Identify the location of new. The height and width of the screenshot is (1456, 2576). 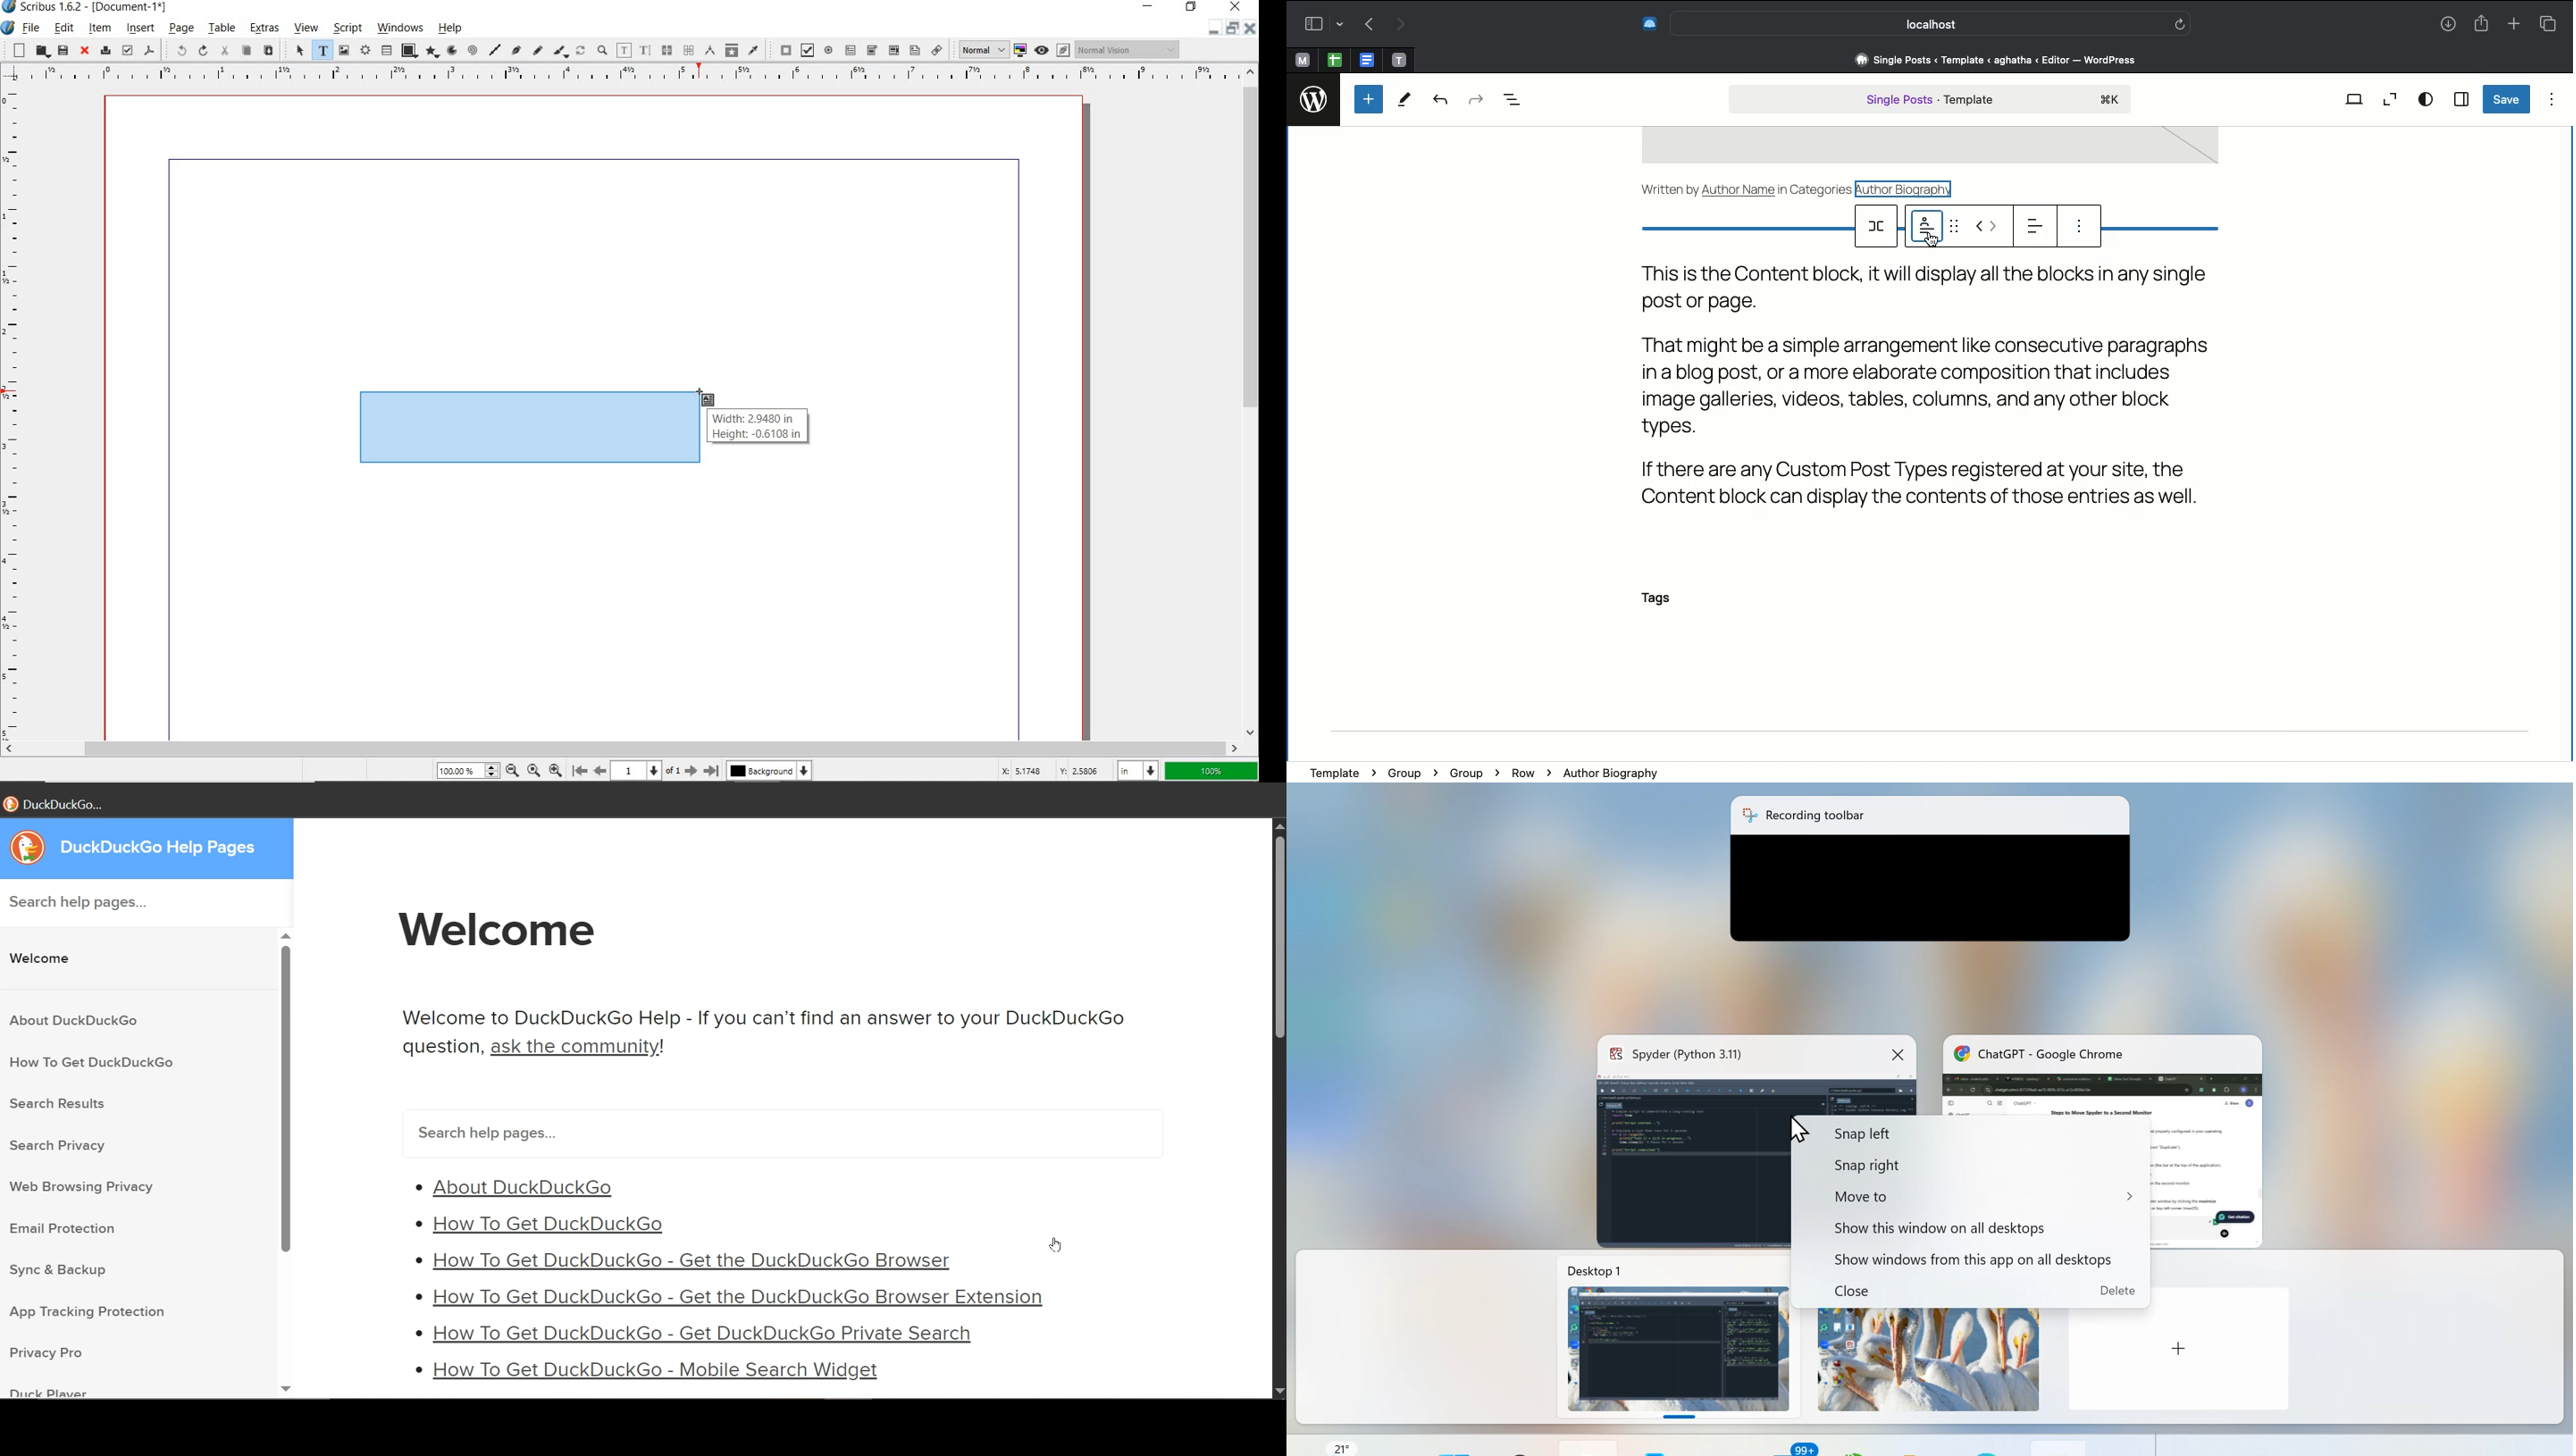
(16, 49).